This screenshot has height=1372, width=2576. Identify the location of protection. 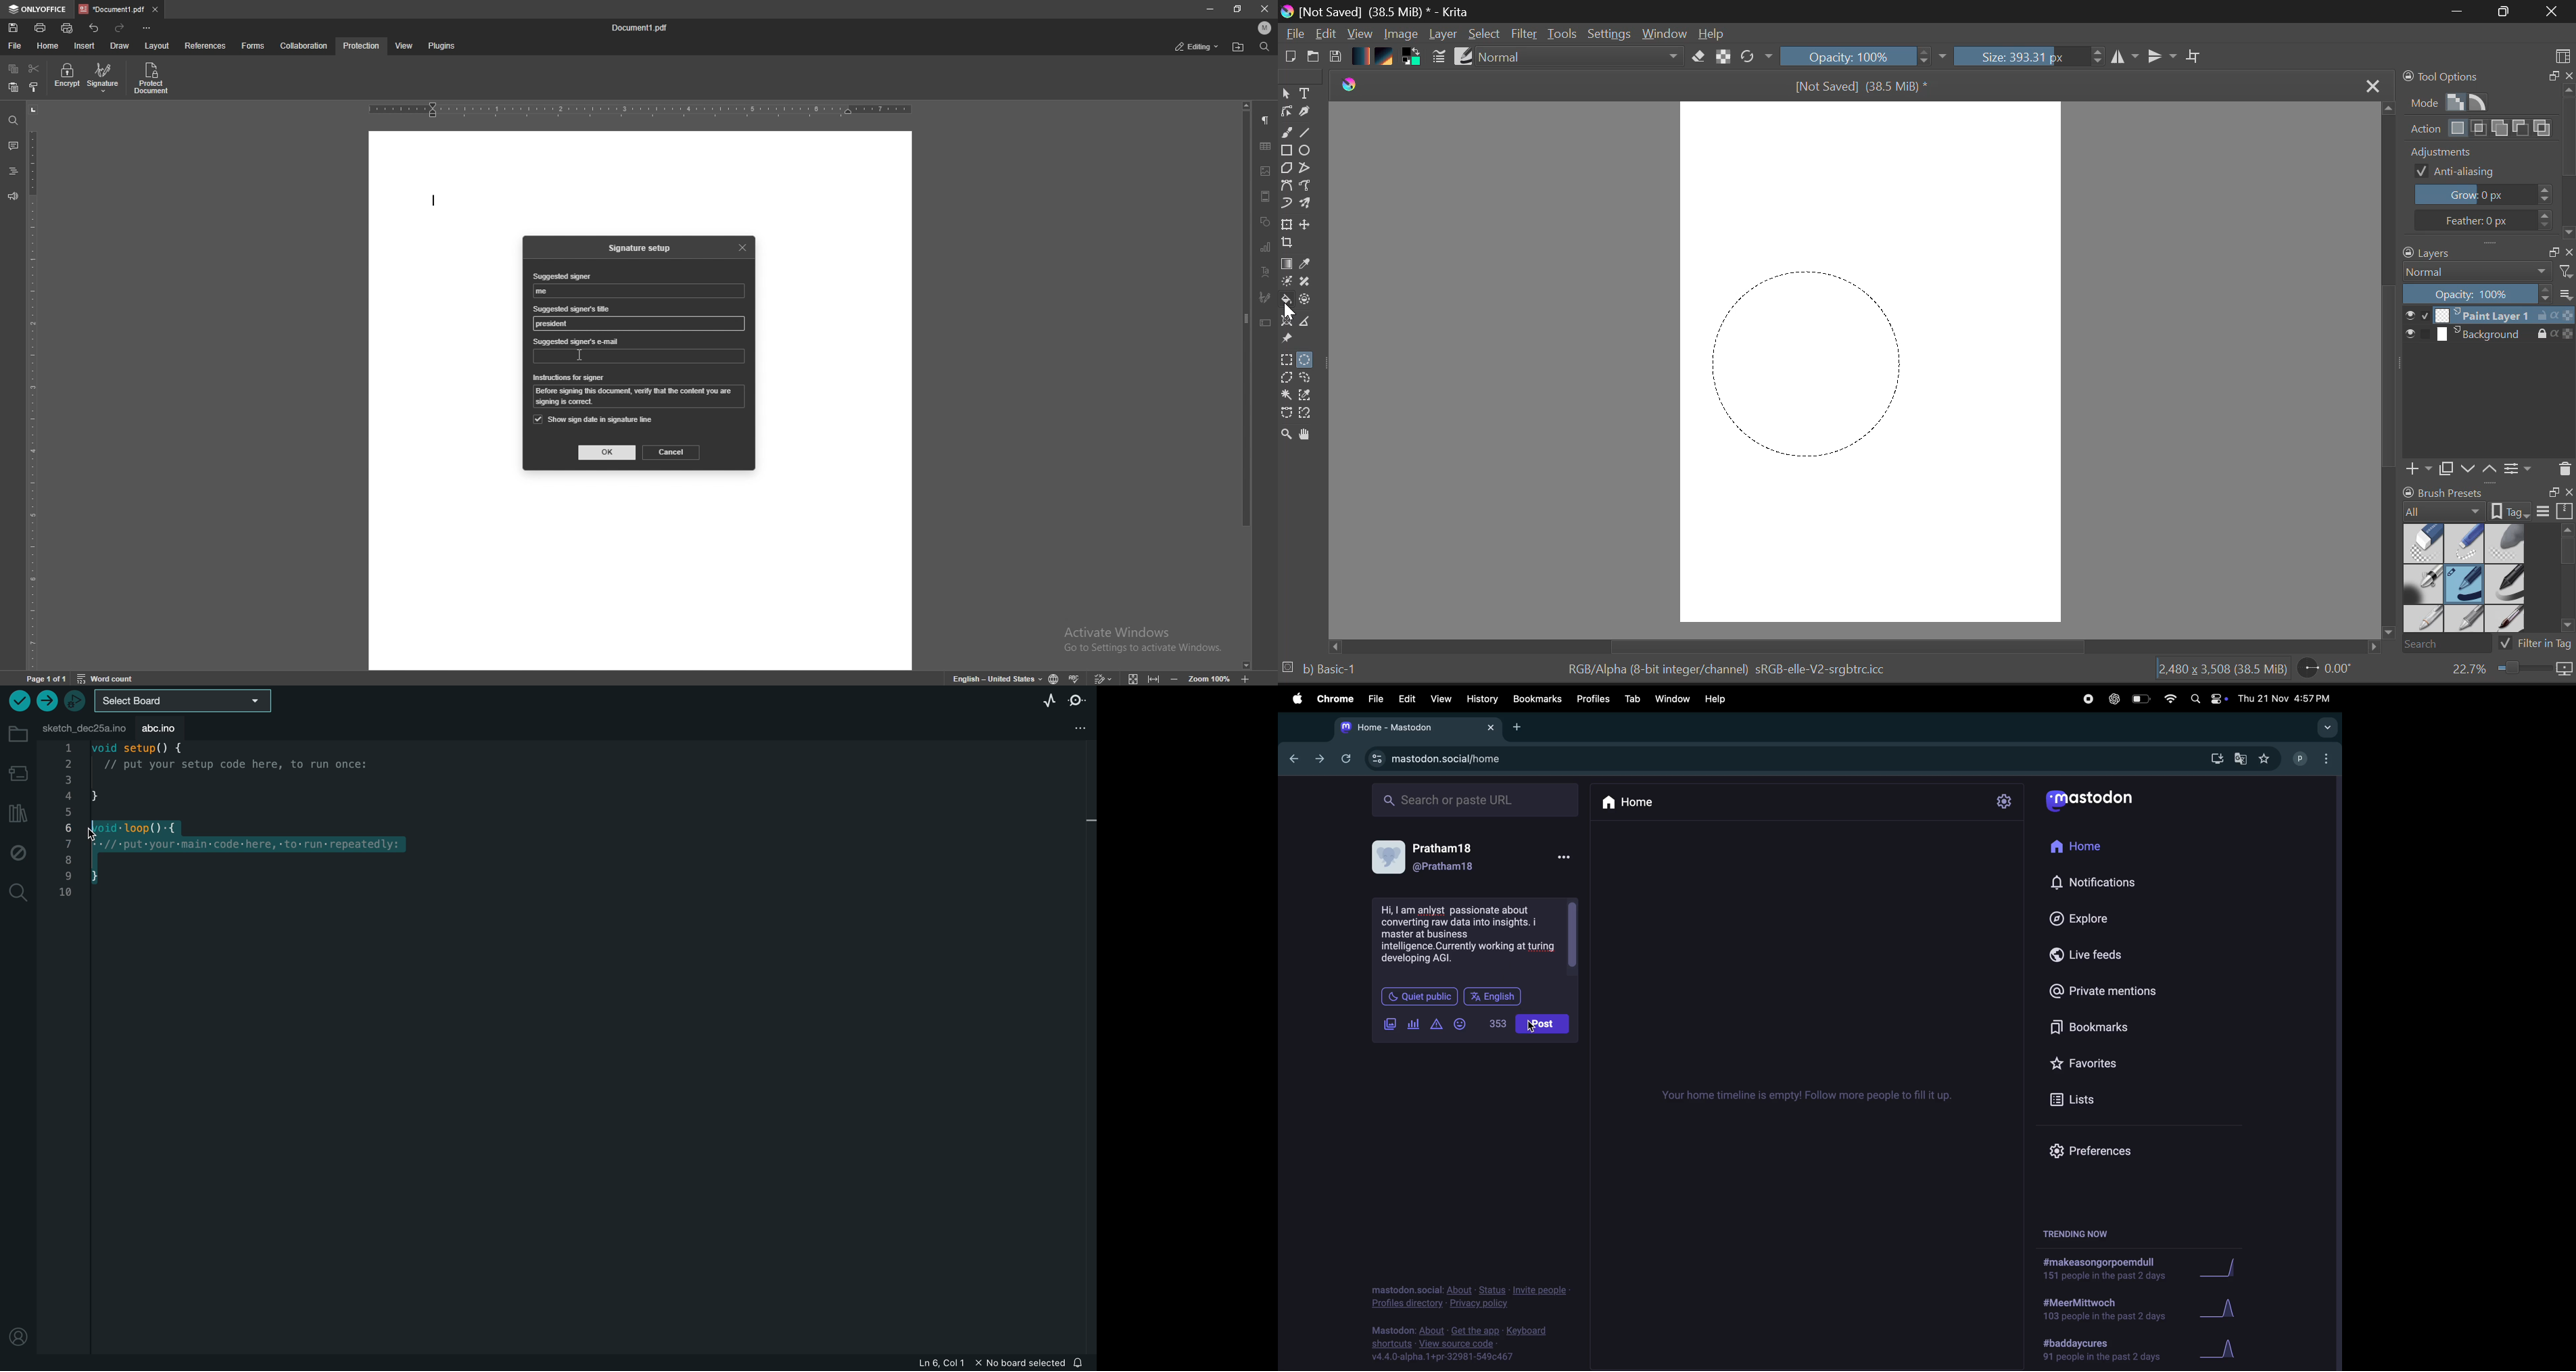
(362, 46).